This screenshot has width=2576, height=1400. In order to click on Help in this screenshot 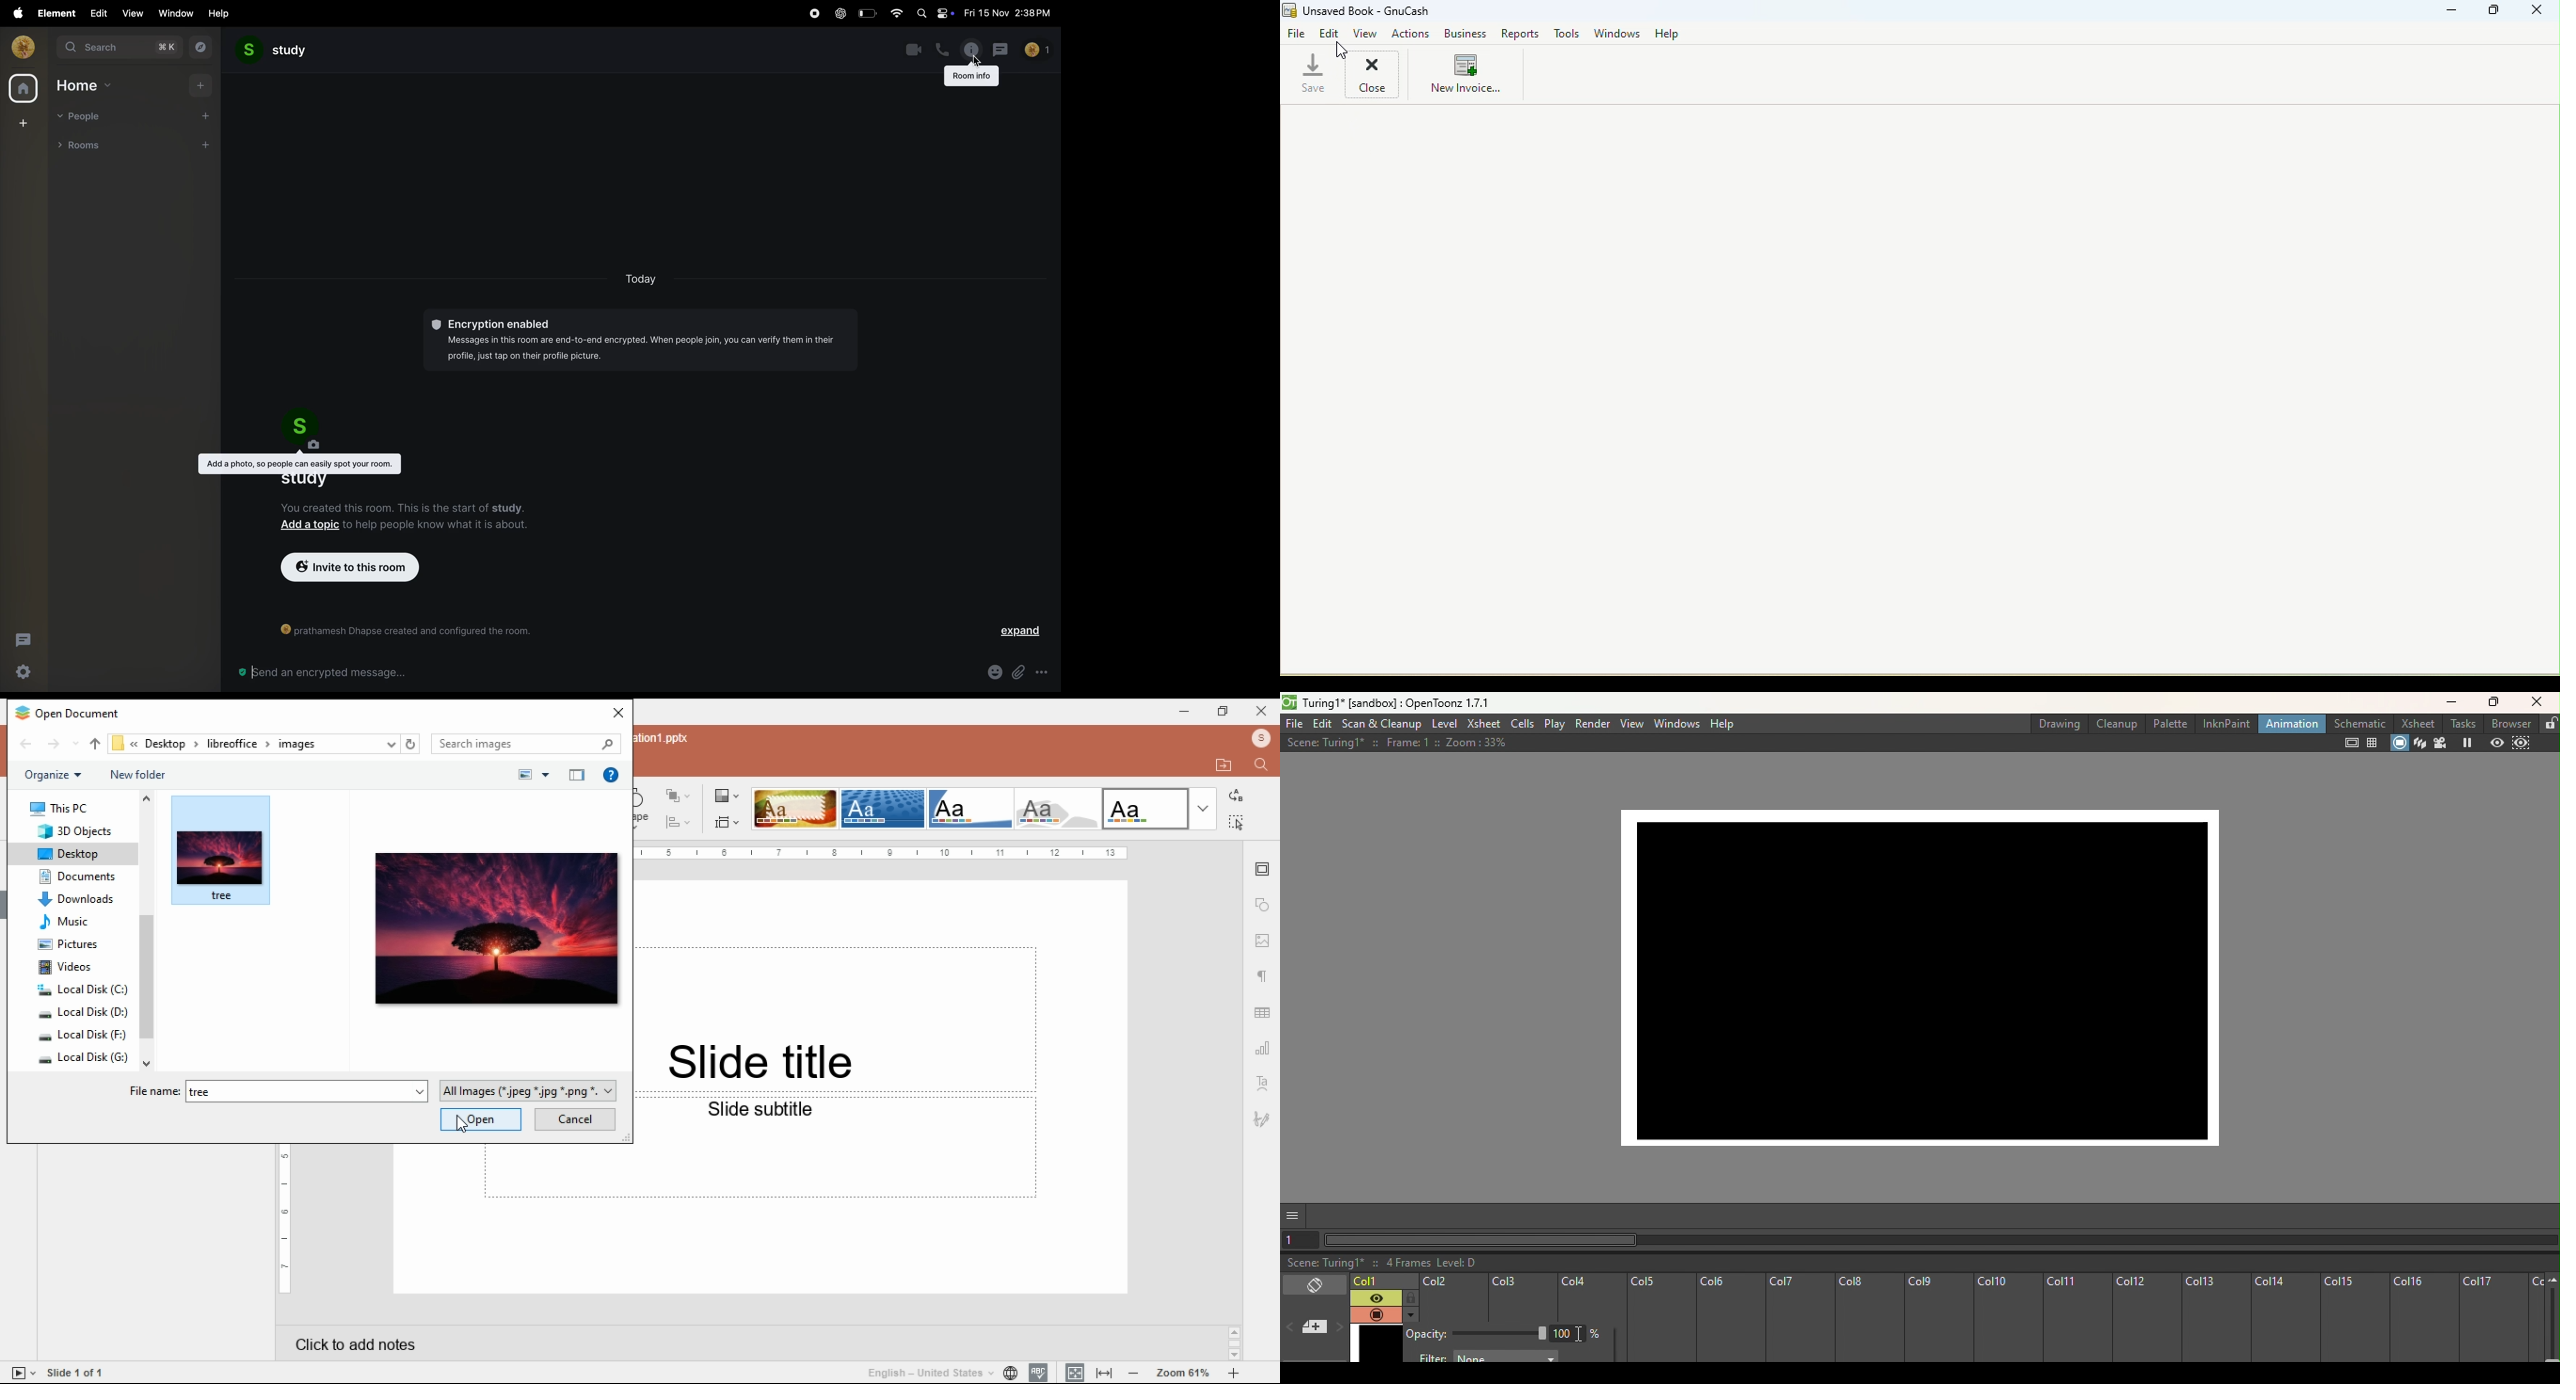, I will do `click(1671, 34)`.